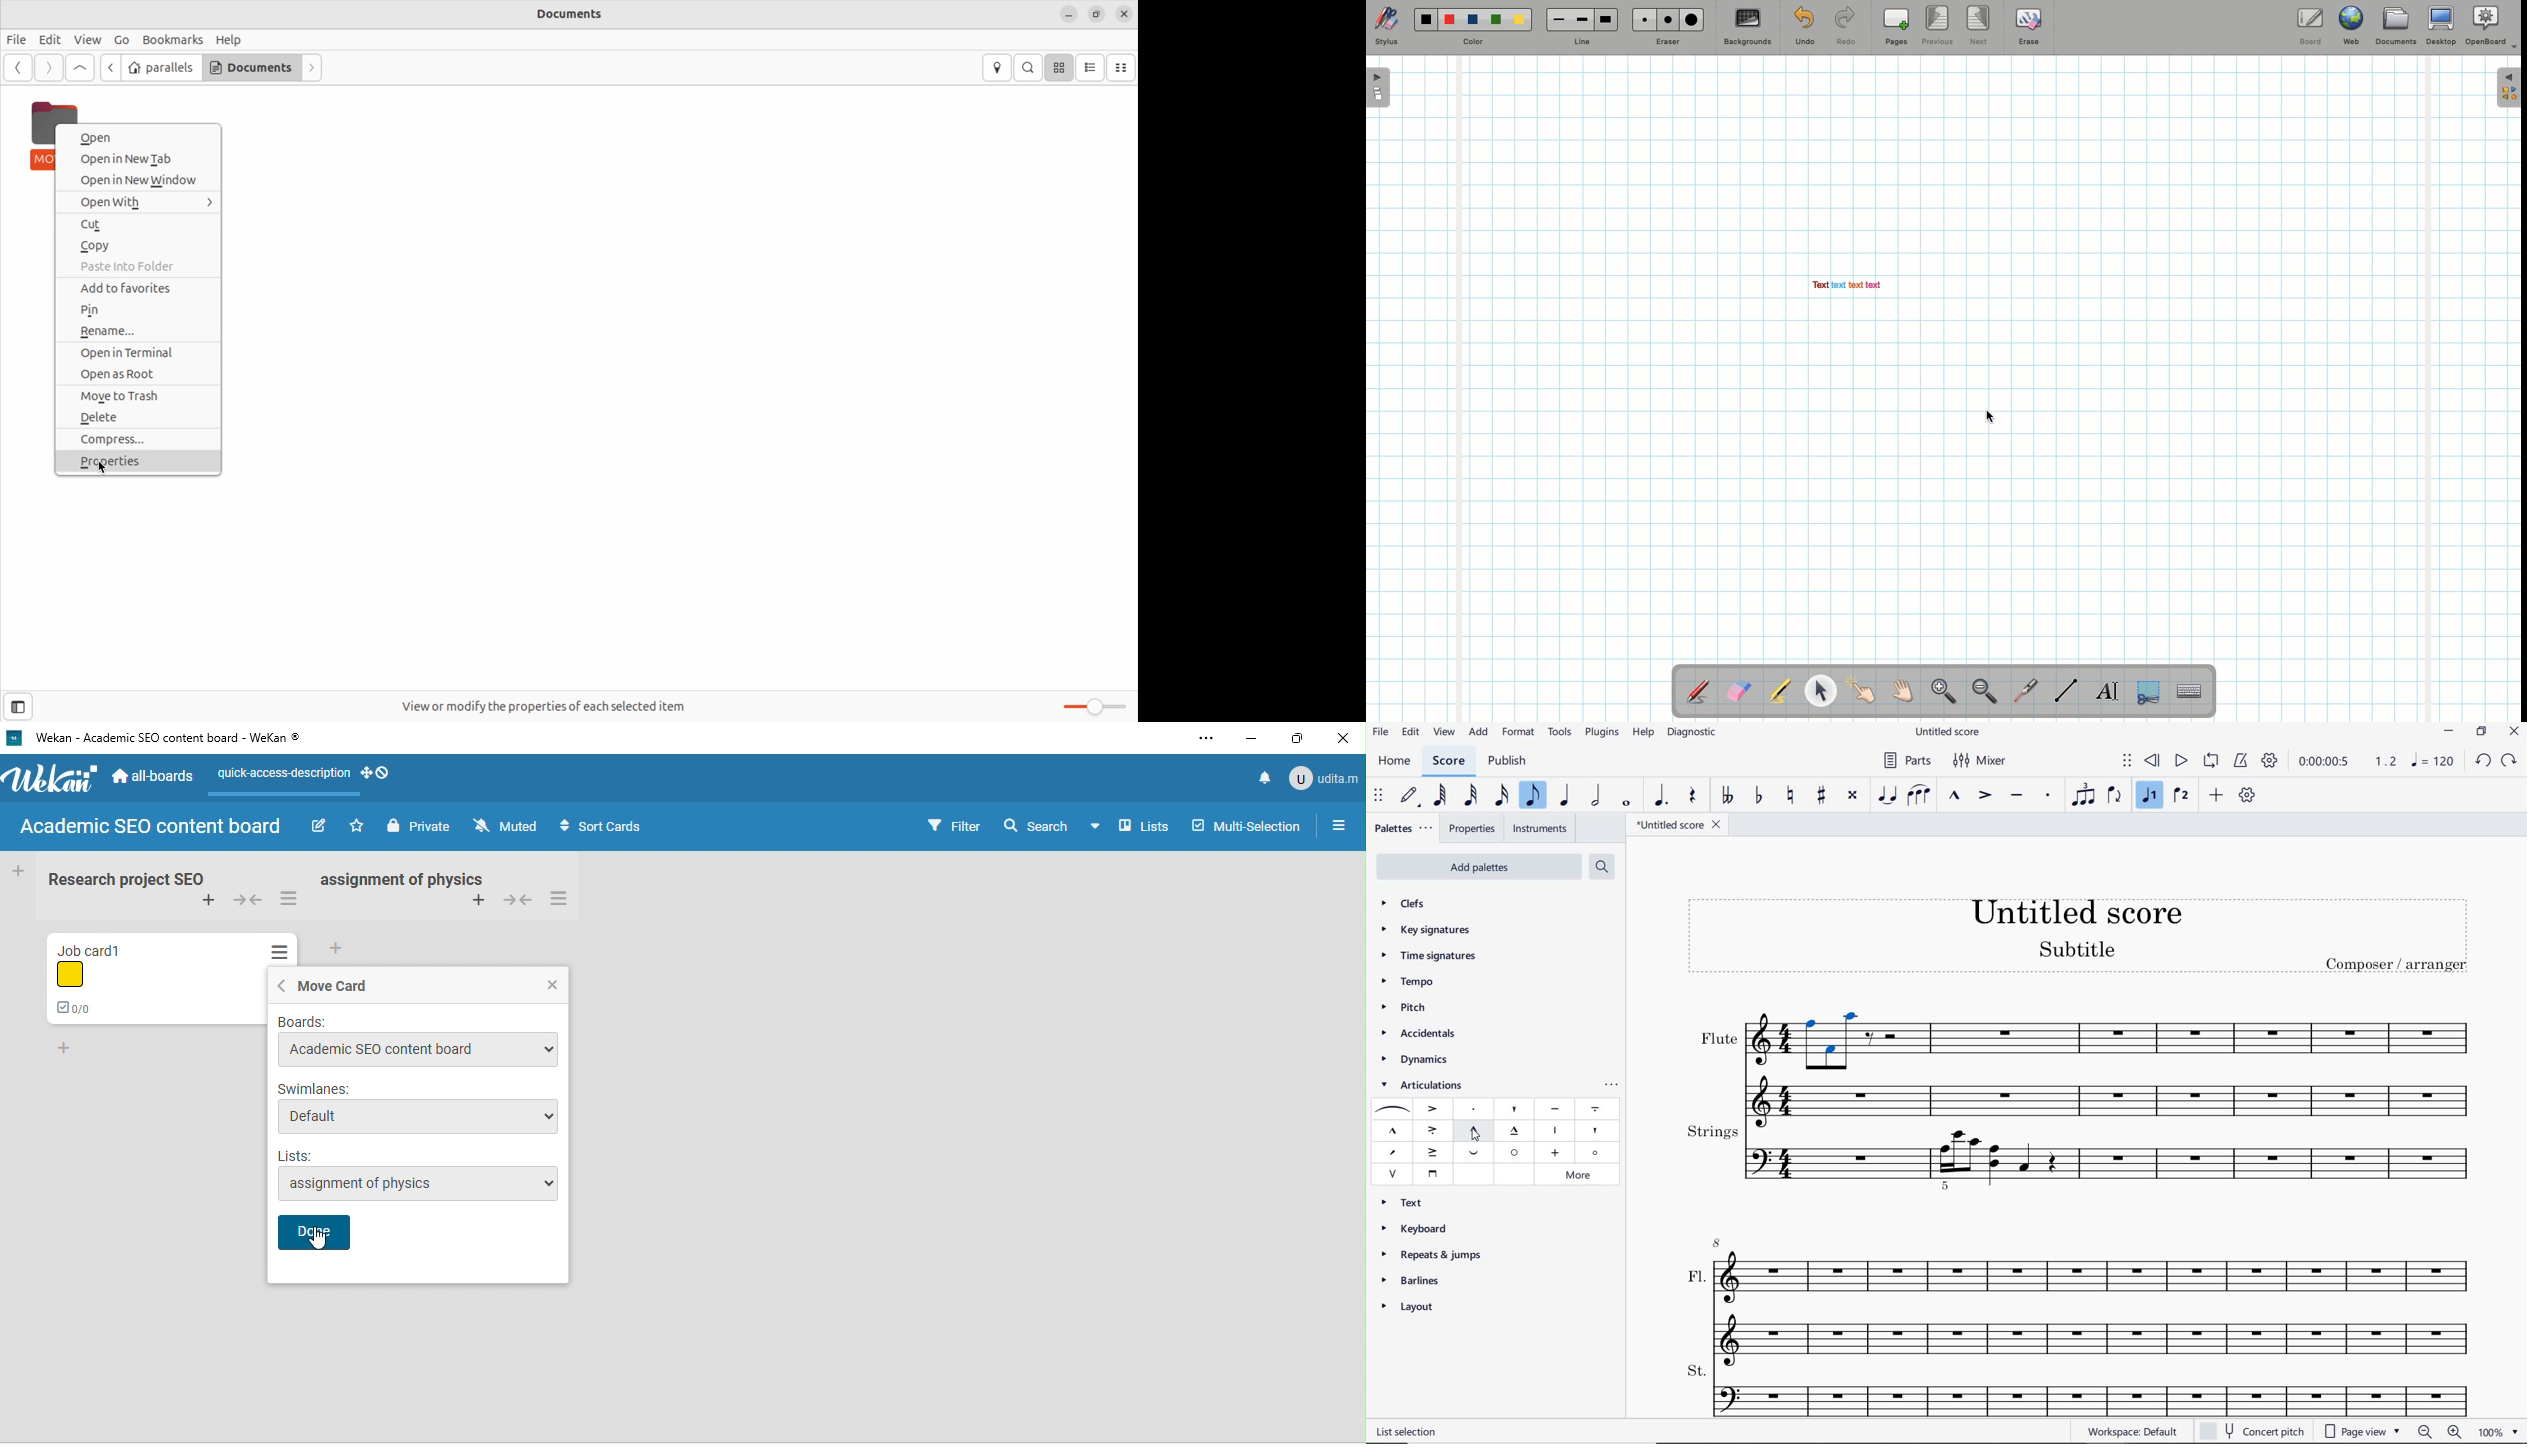  Describe the element at coordinates (1887, 793) in the screenshot. I see `TIE` at that location.